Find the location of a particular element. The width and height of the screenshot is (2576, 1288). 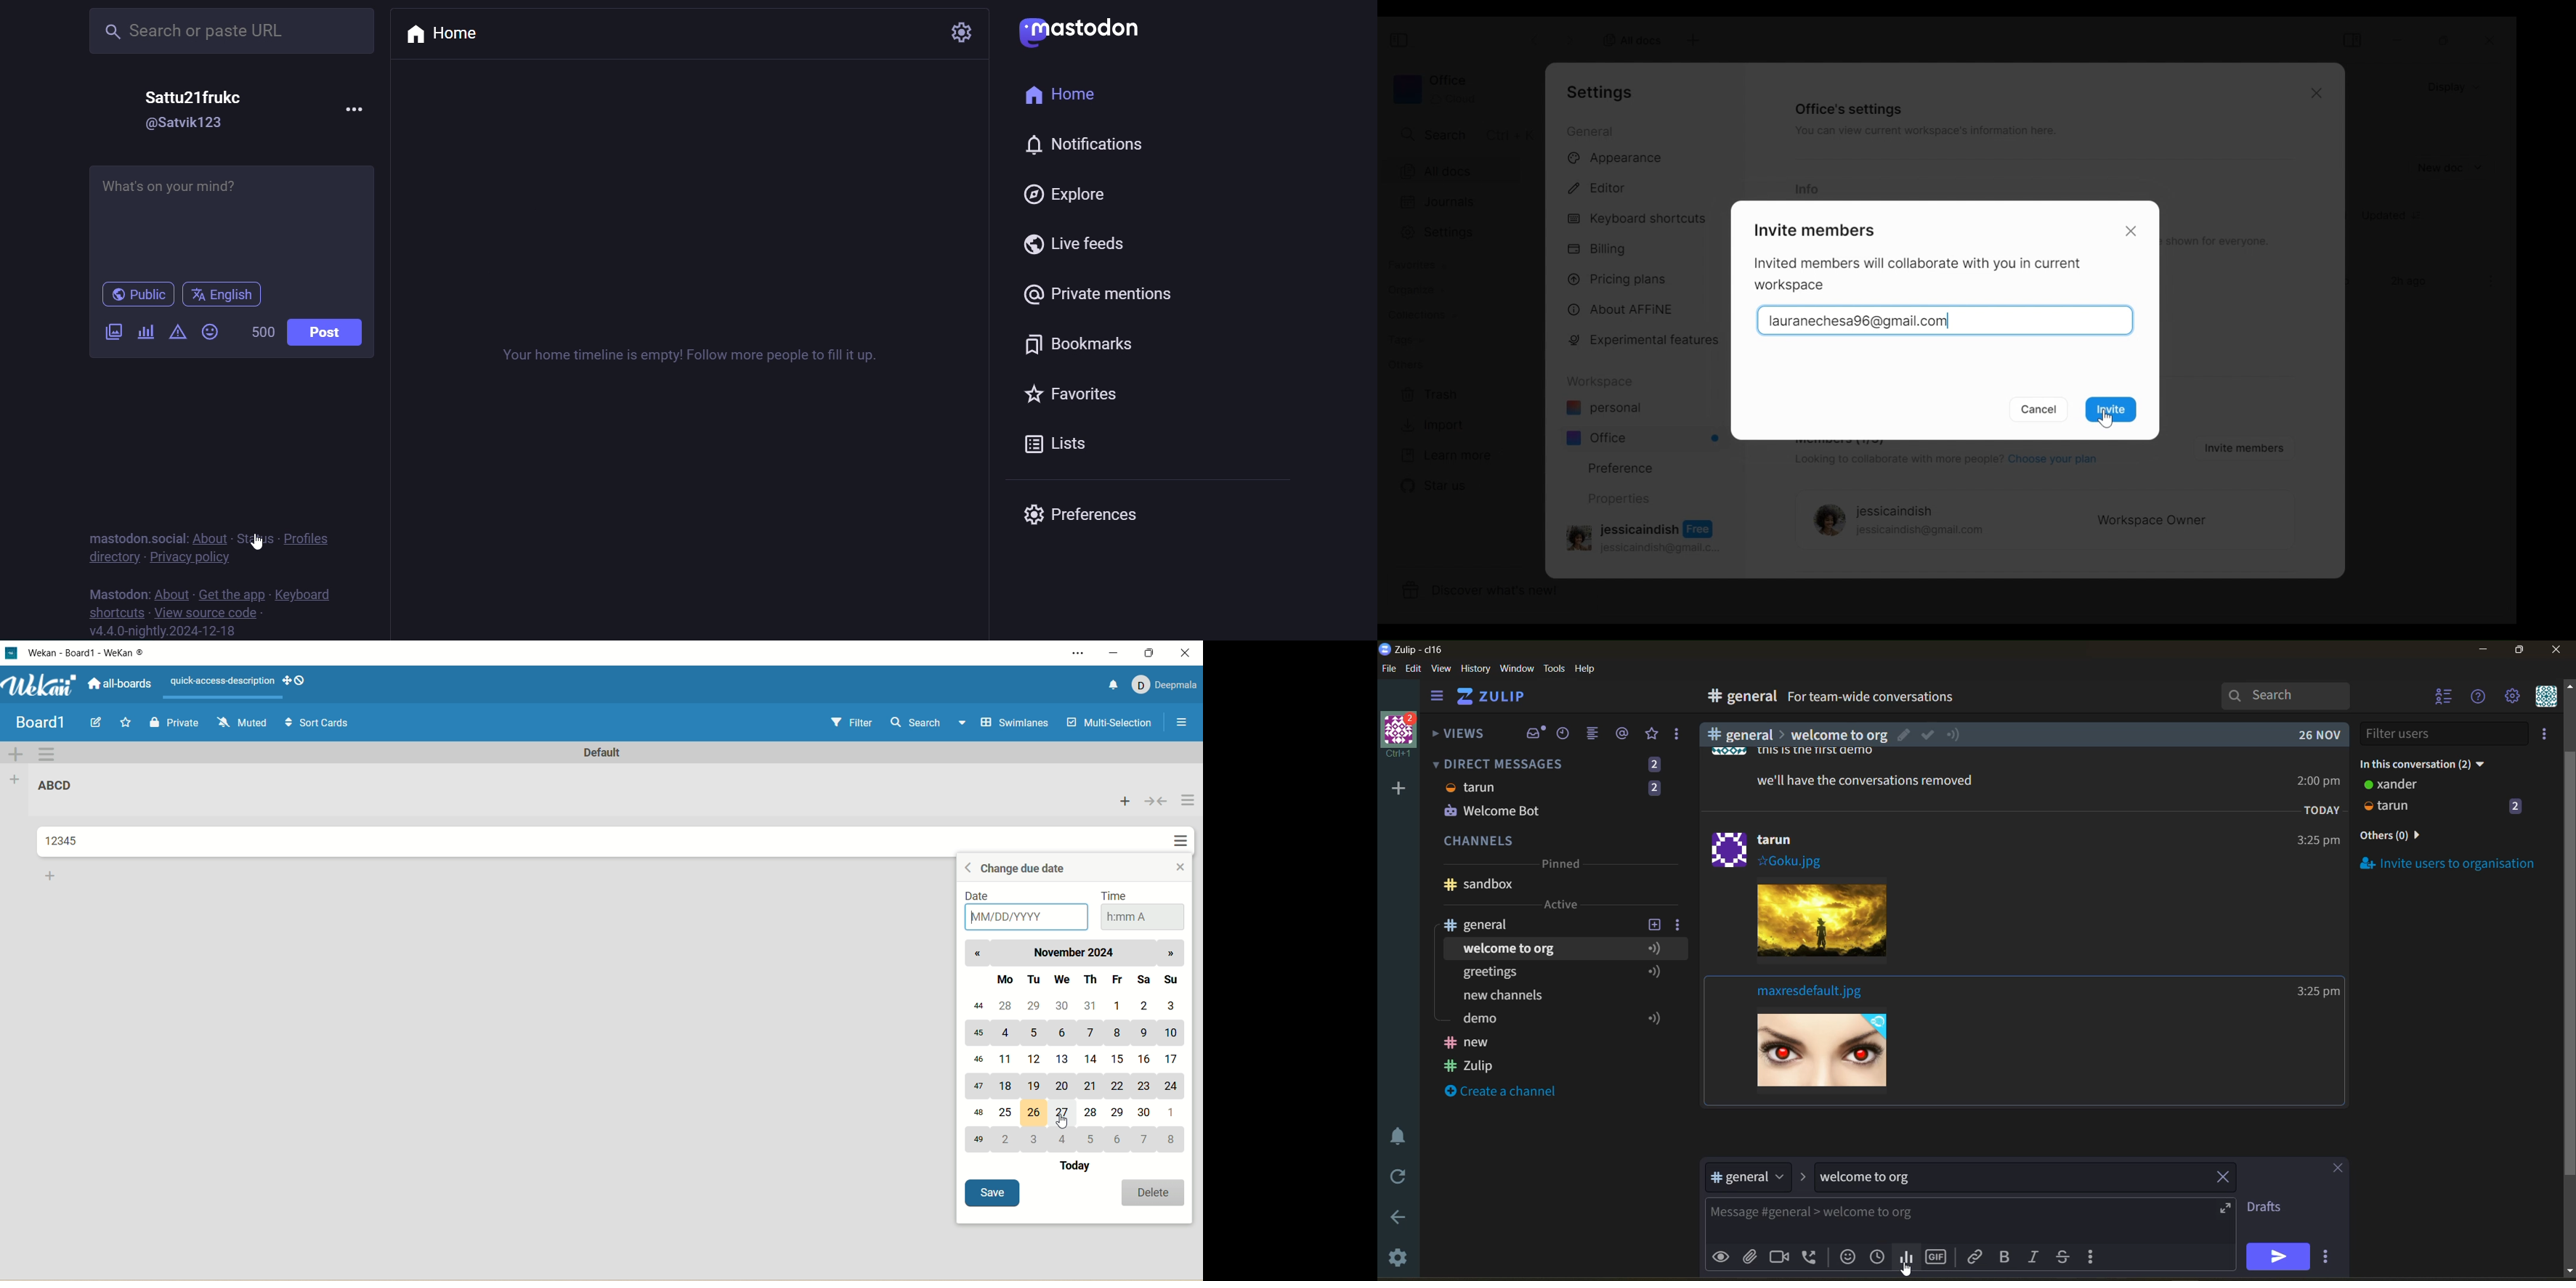

view is located at coordinates (1442, 669).